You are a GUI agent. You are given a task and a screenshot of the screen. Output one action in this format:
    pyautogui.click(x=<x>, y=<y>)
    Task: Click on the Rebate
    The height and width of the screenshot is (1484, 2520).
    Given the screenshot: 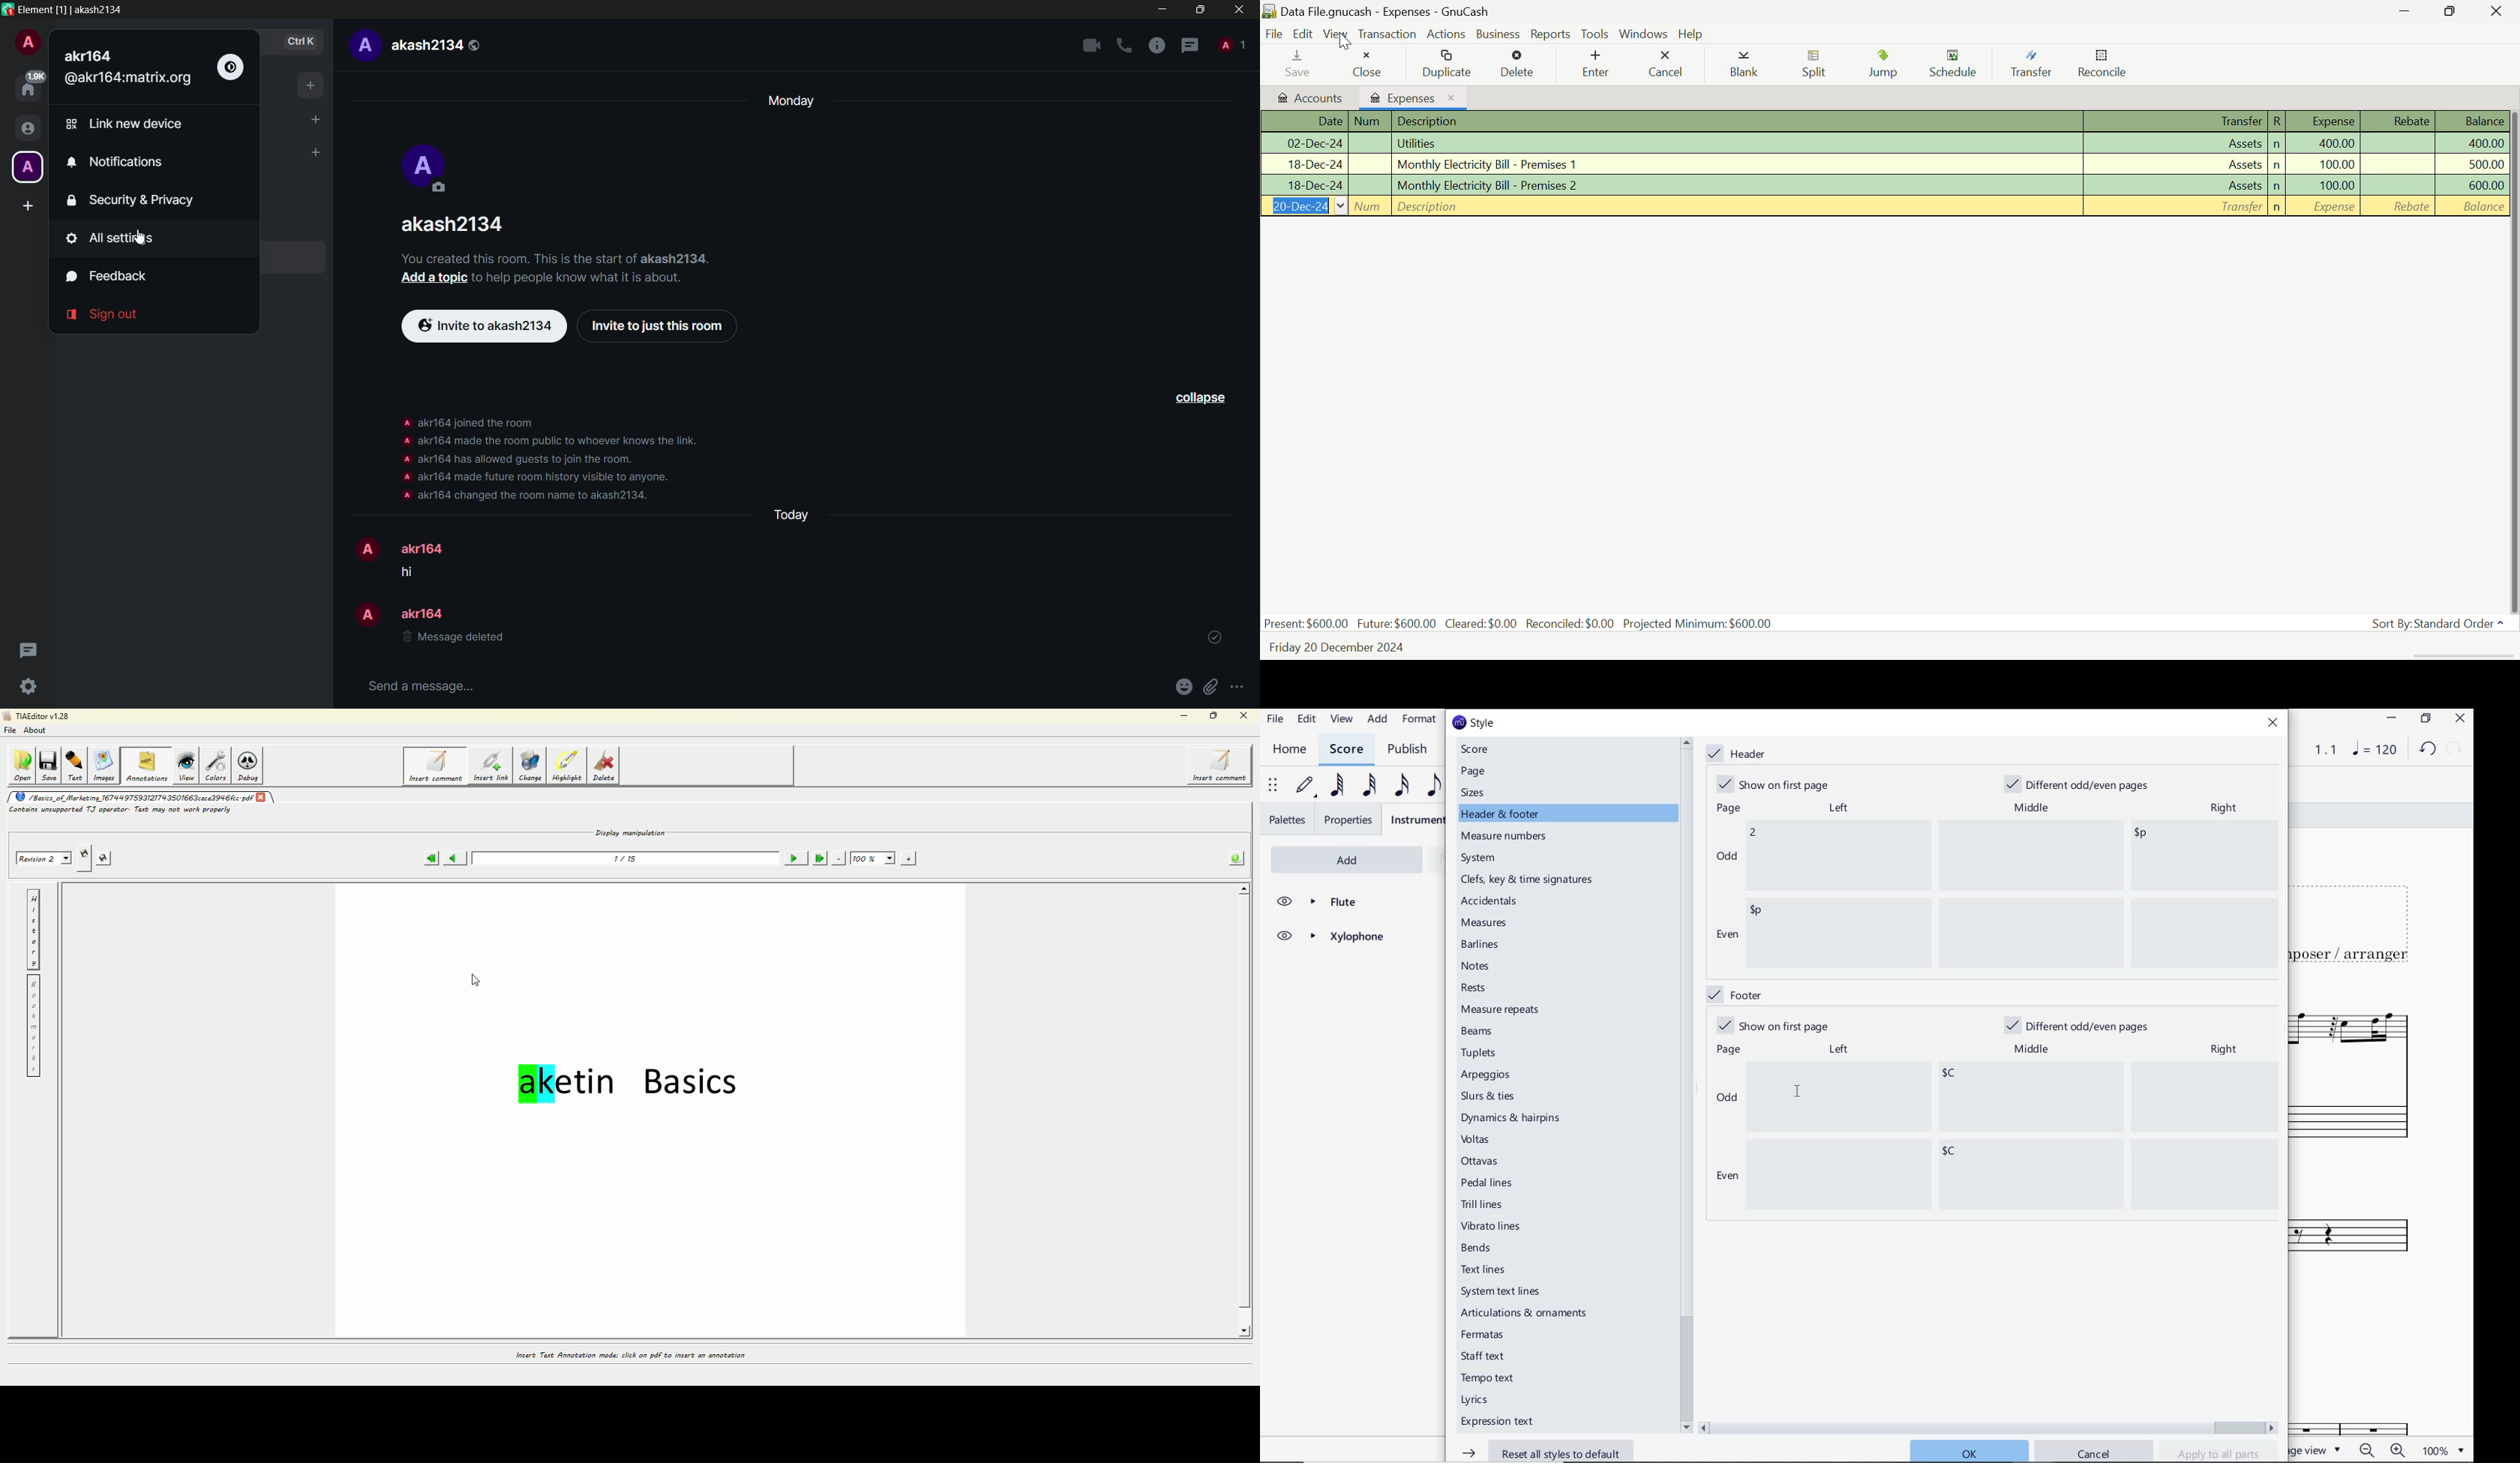 What is the action you would take?
    pyautogui.click(x=2398, y=185)
    